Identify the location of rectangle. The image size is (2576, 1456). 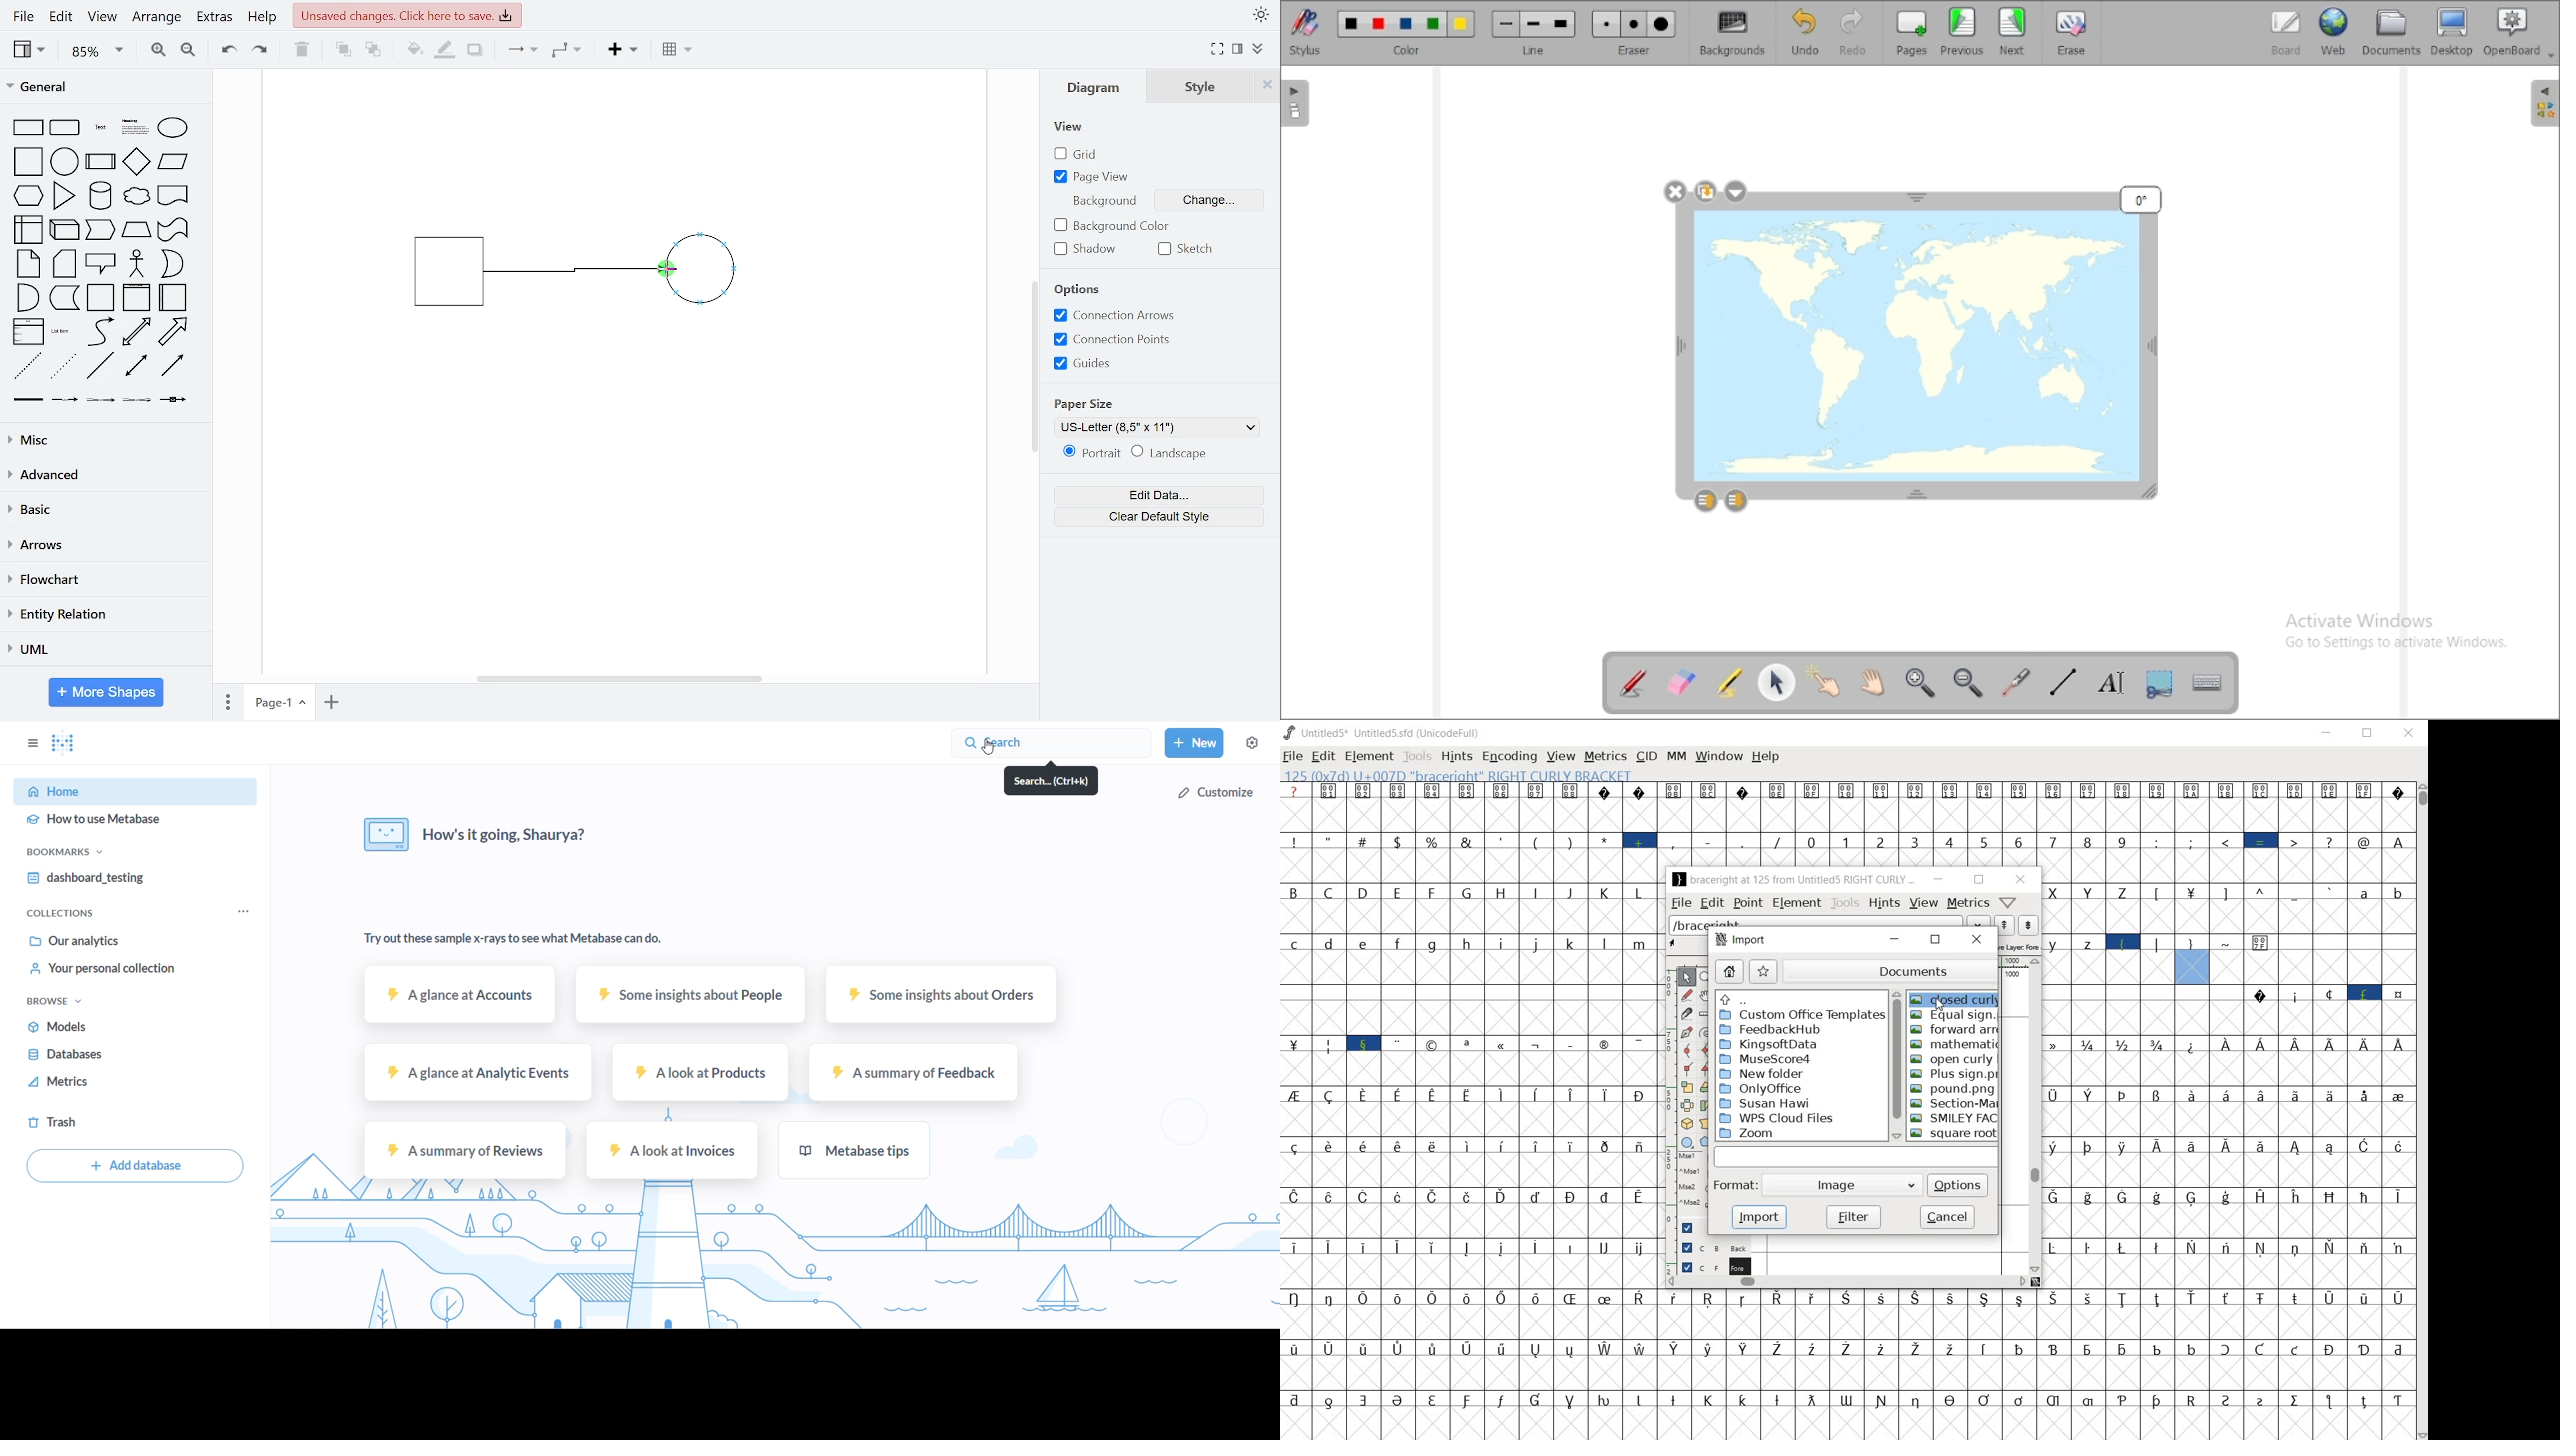
(28, 128).